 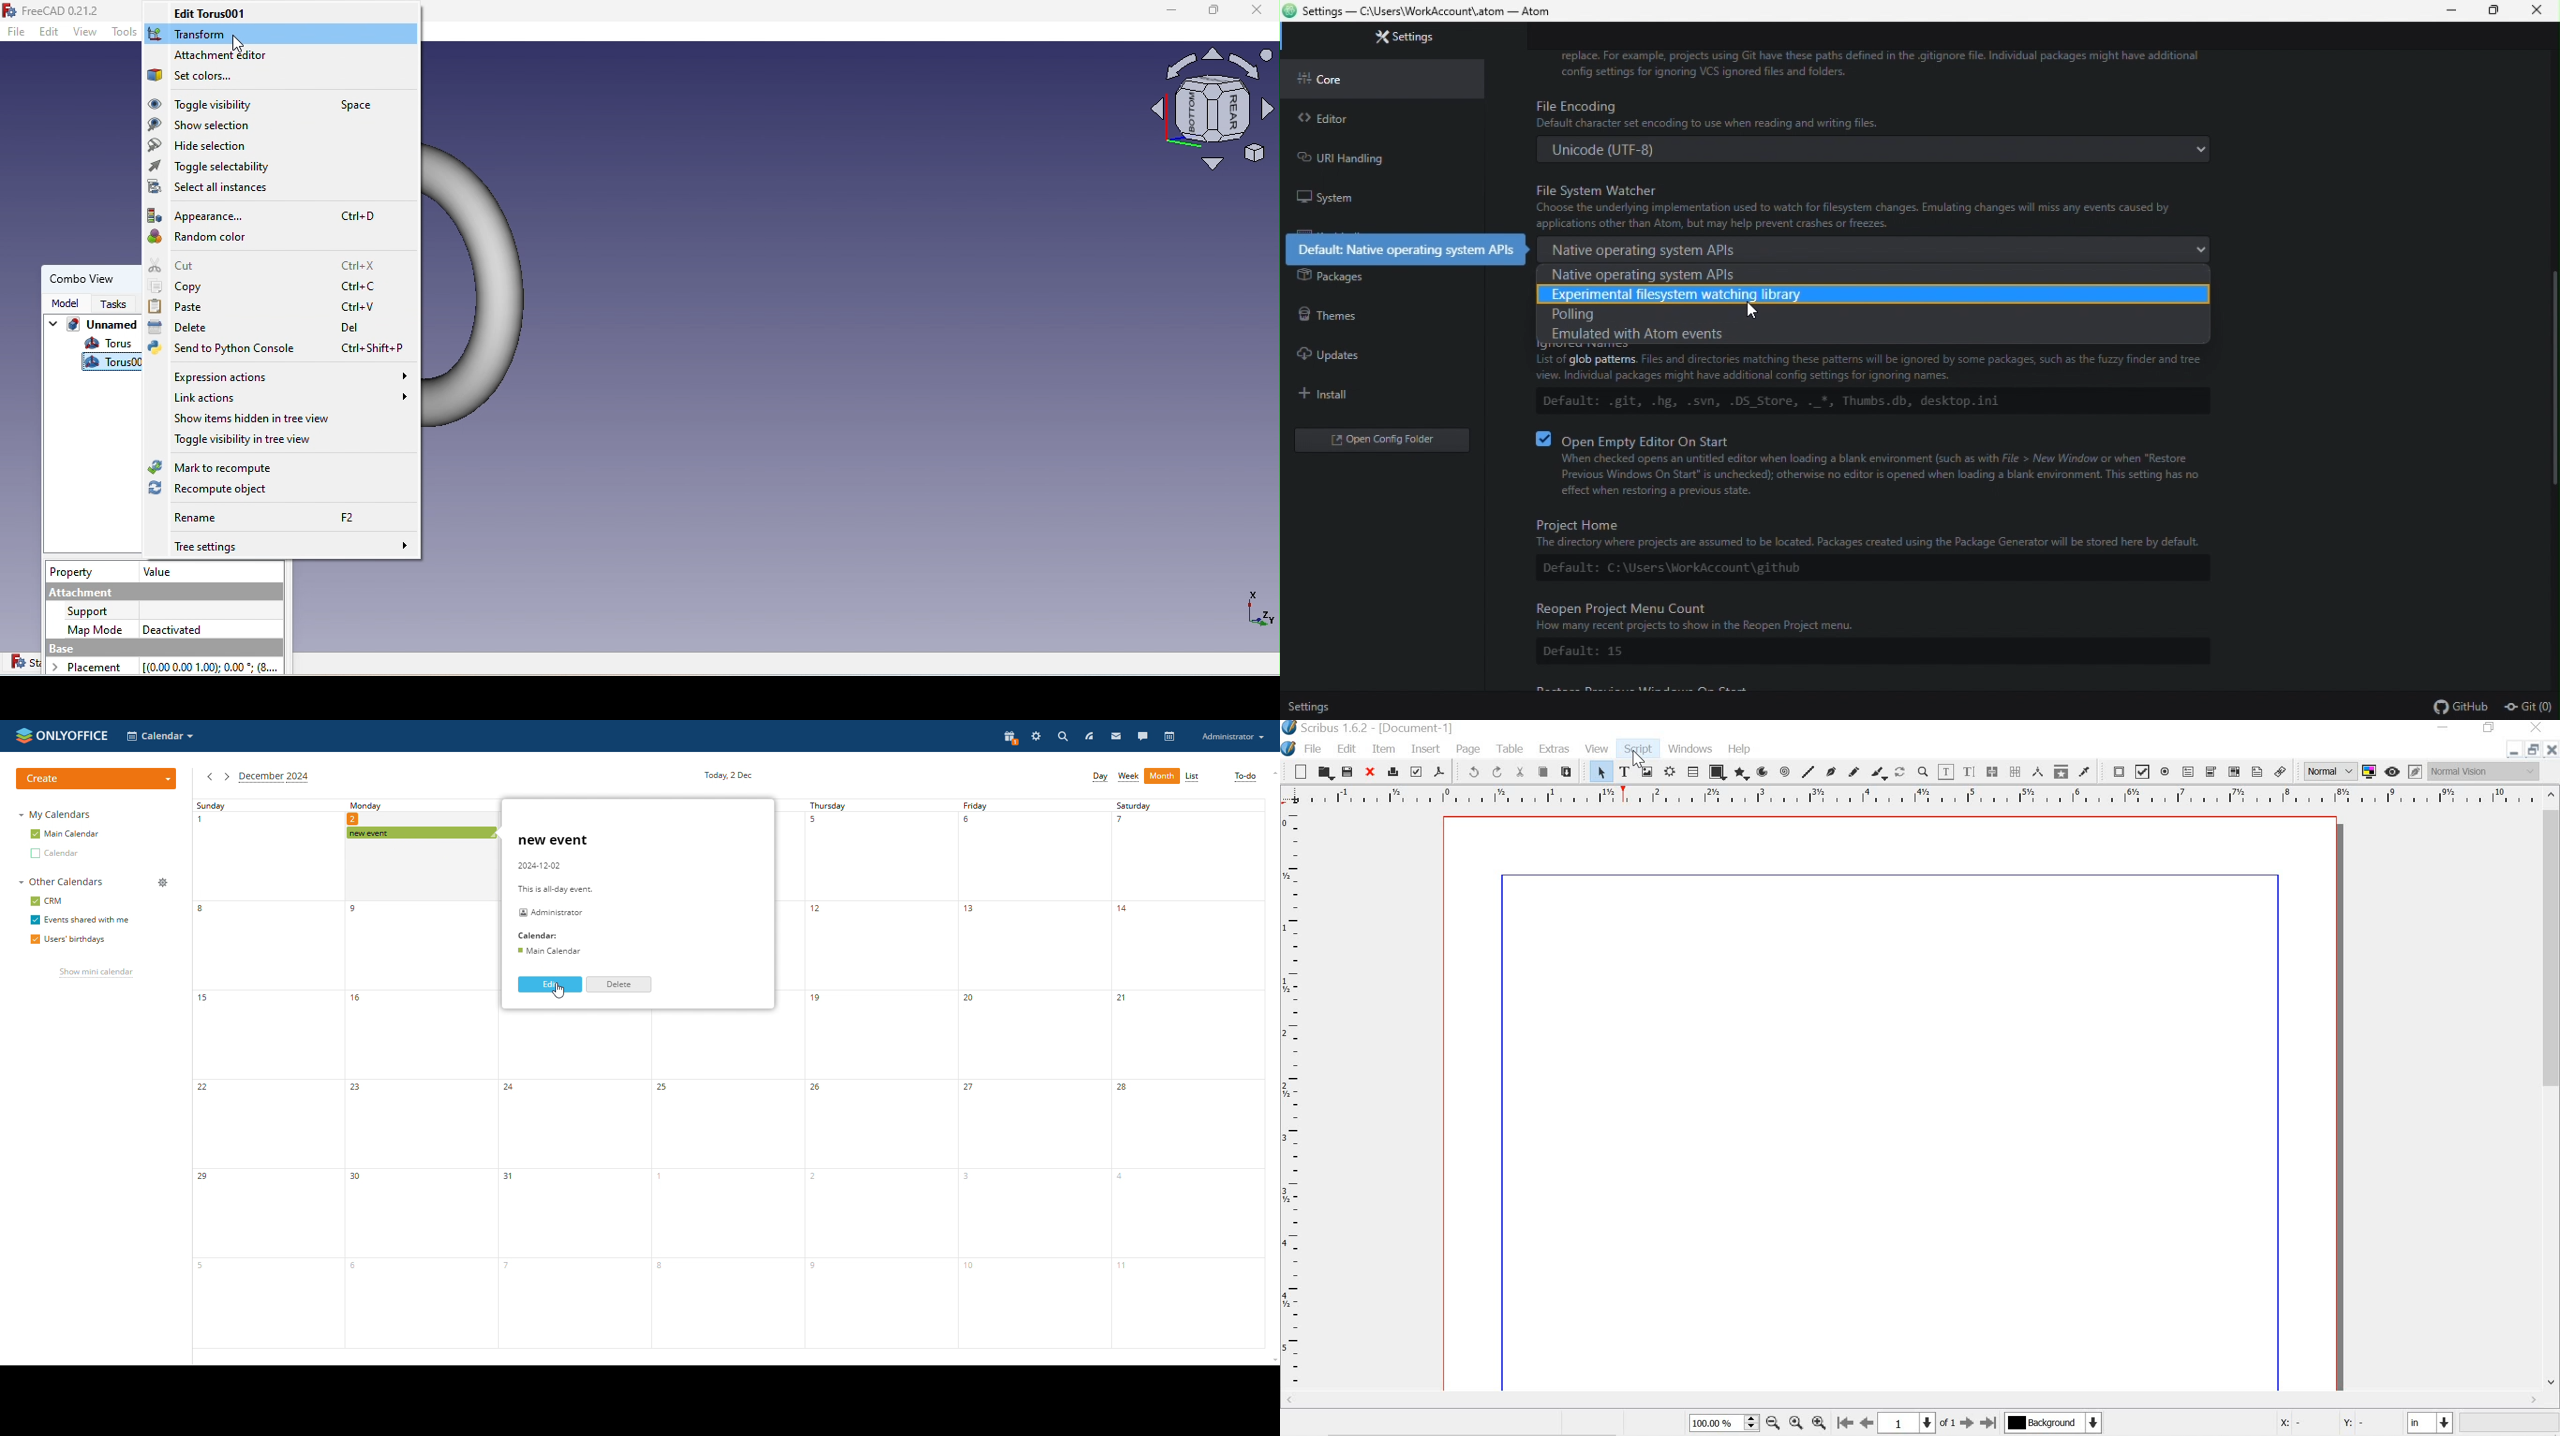 I want to click on copy item properties, so click(x=2061, y=773).